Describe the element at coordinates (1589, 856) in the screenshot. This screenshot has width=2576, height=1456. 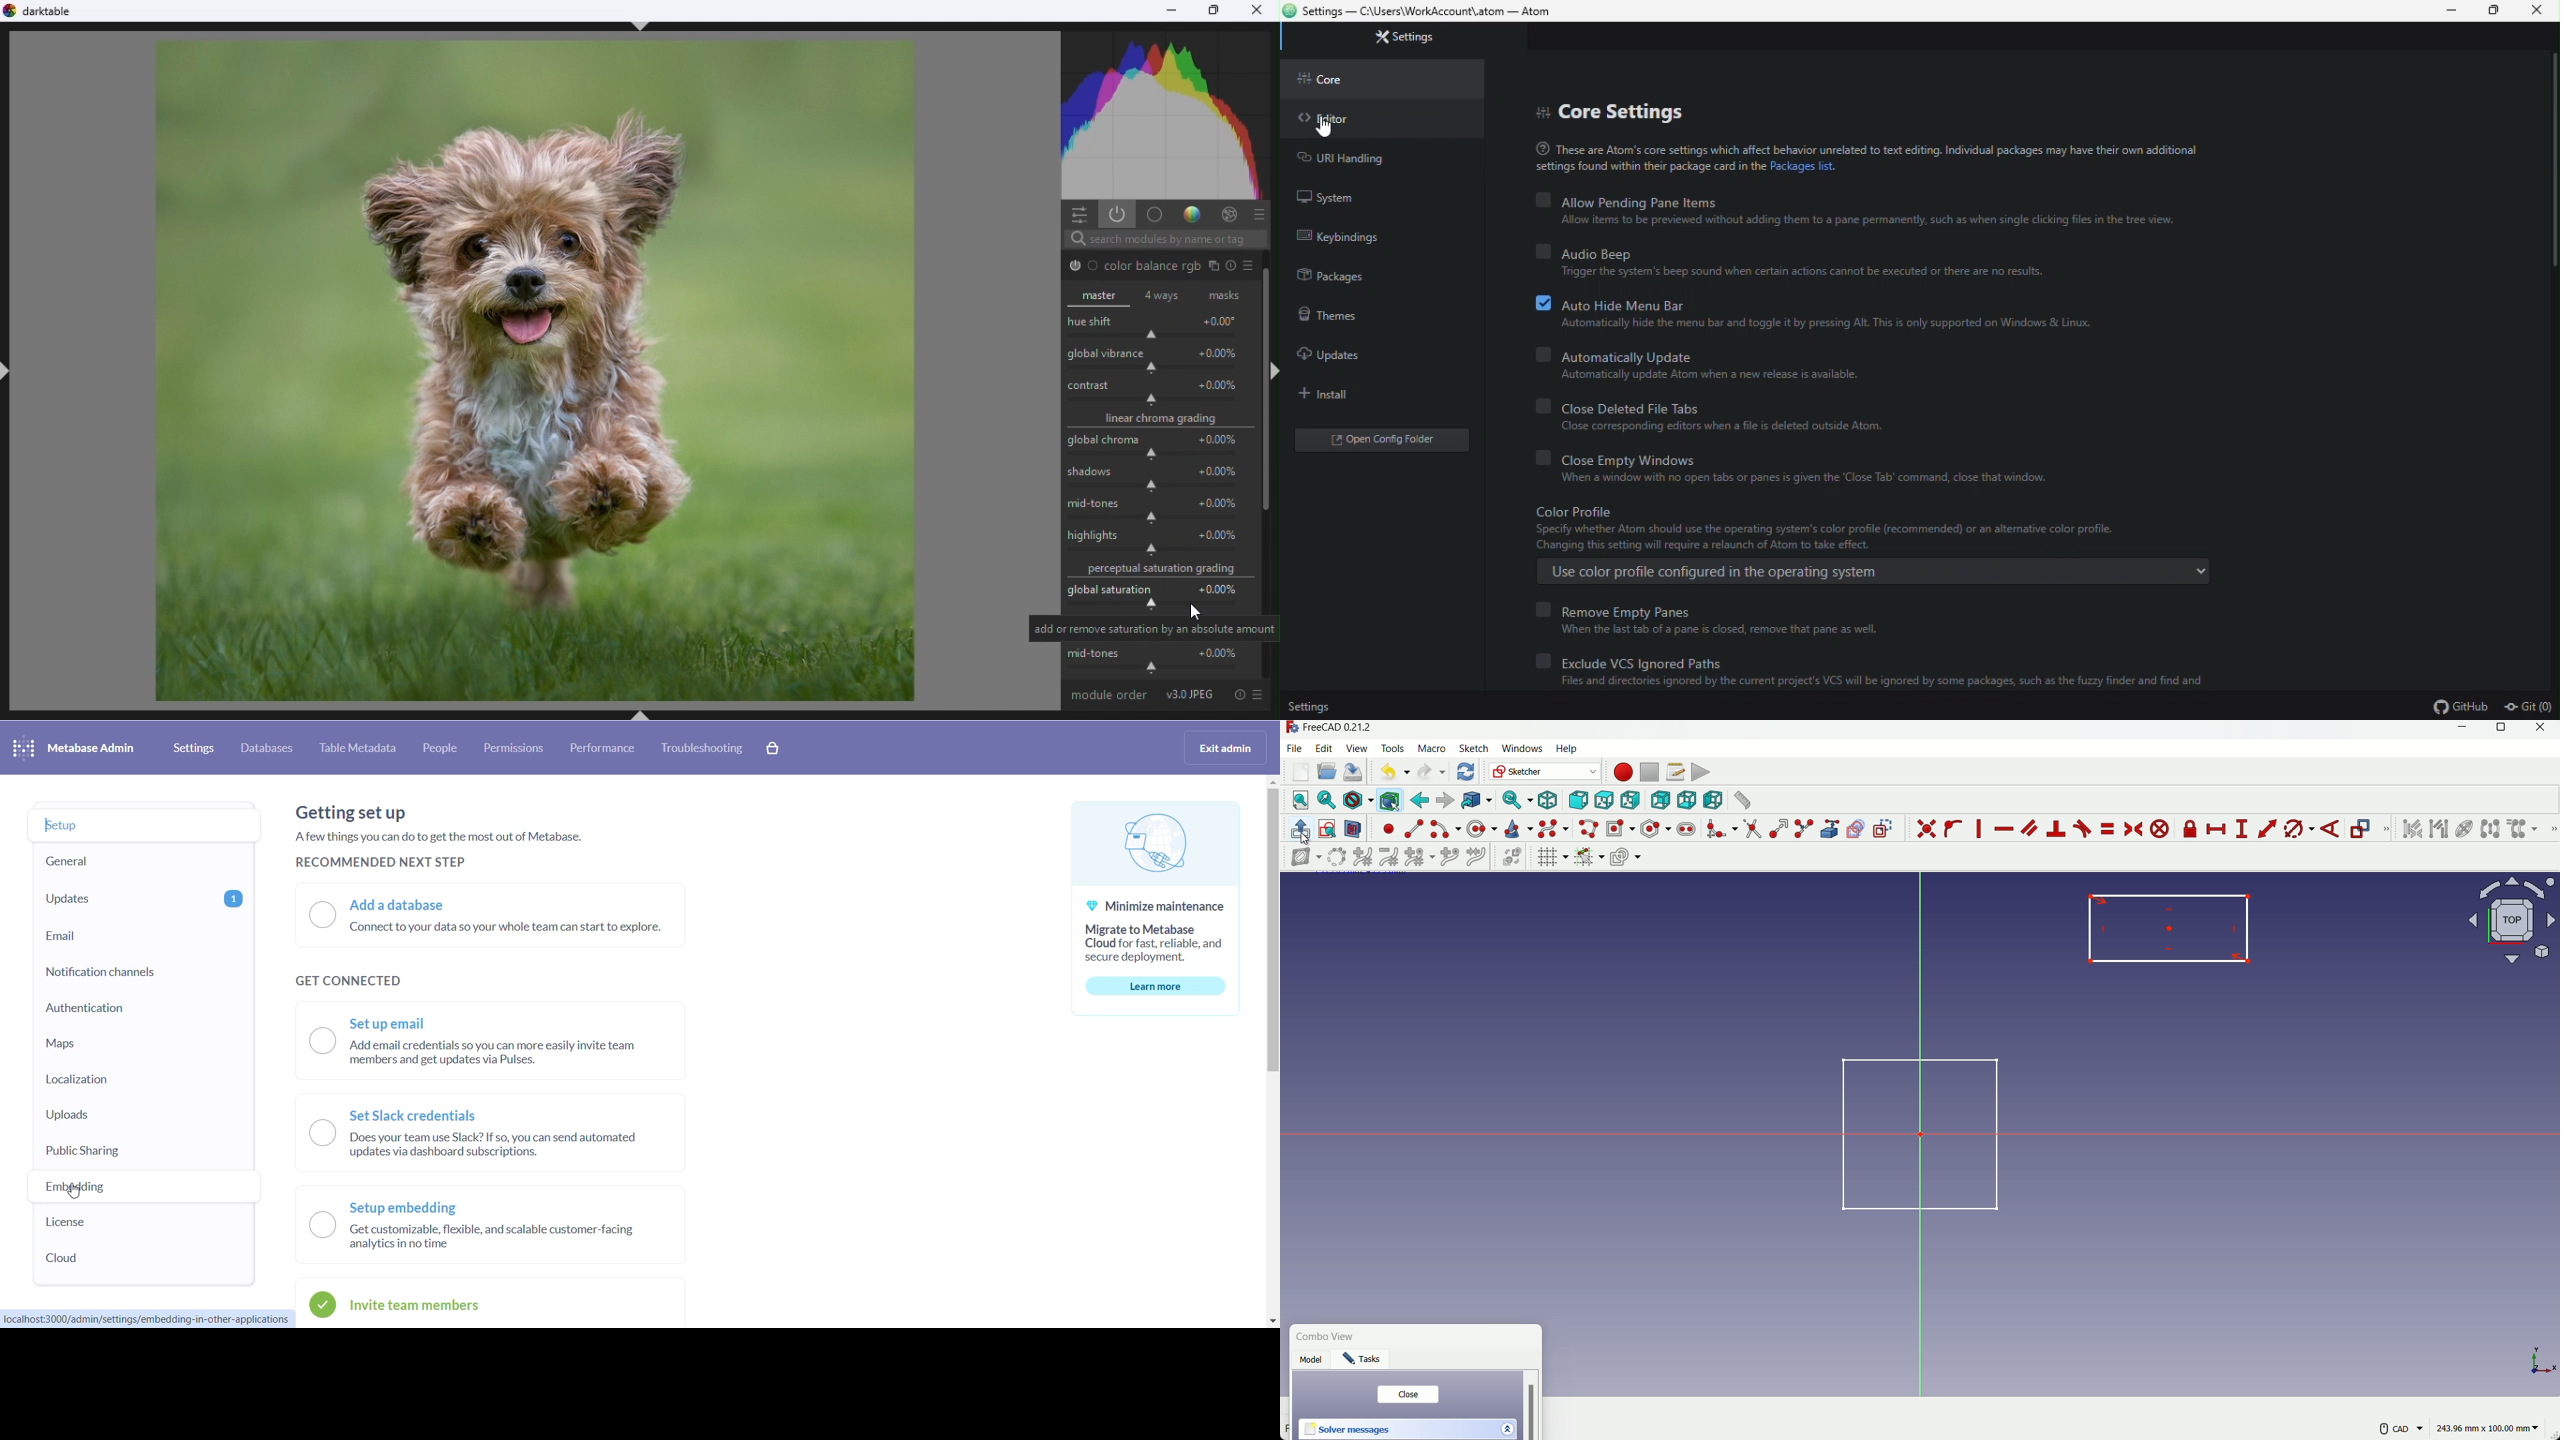
I see `toggle snap` at that location.